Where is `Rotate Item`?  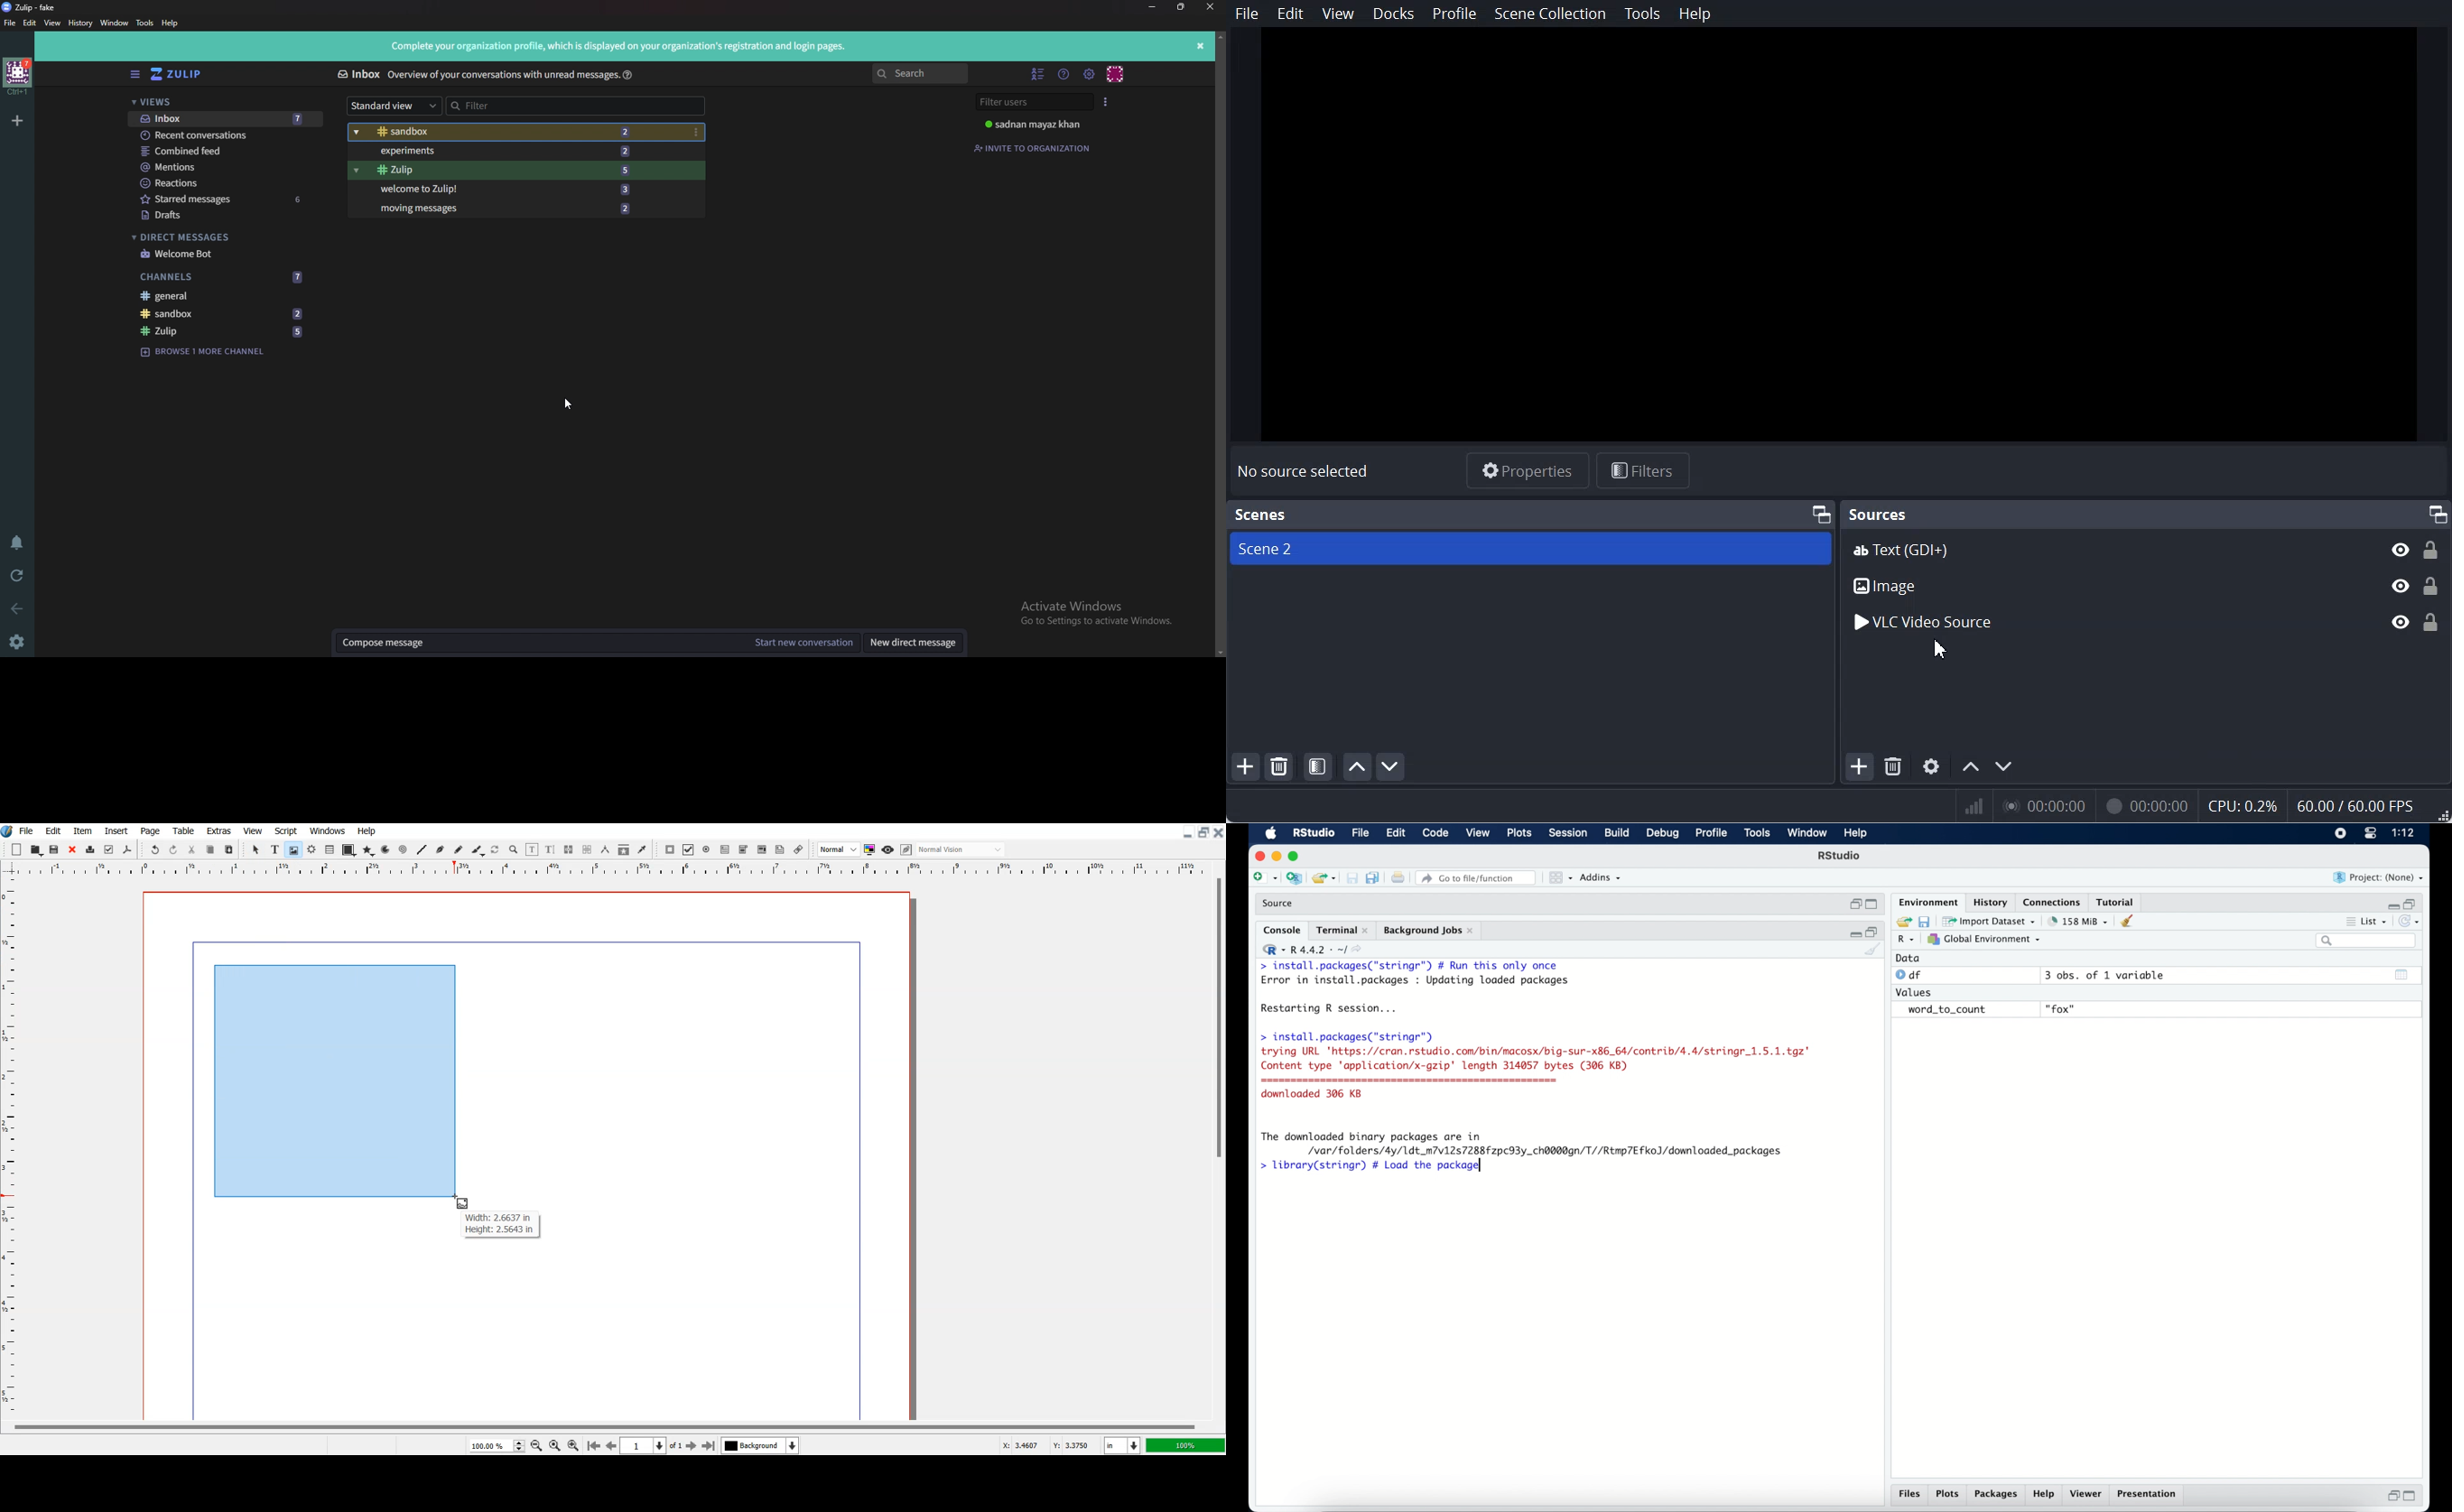
Rotate Item is located at coordinates (496, 850).